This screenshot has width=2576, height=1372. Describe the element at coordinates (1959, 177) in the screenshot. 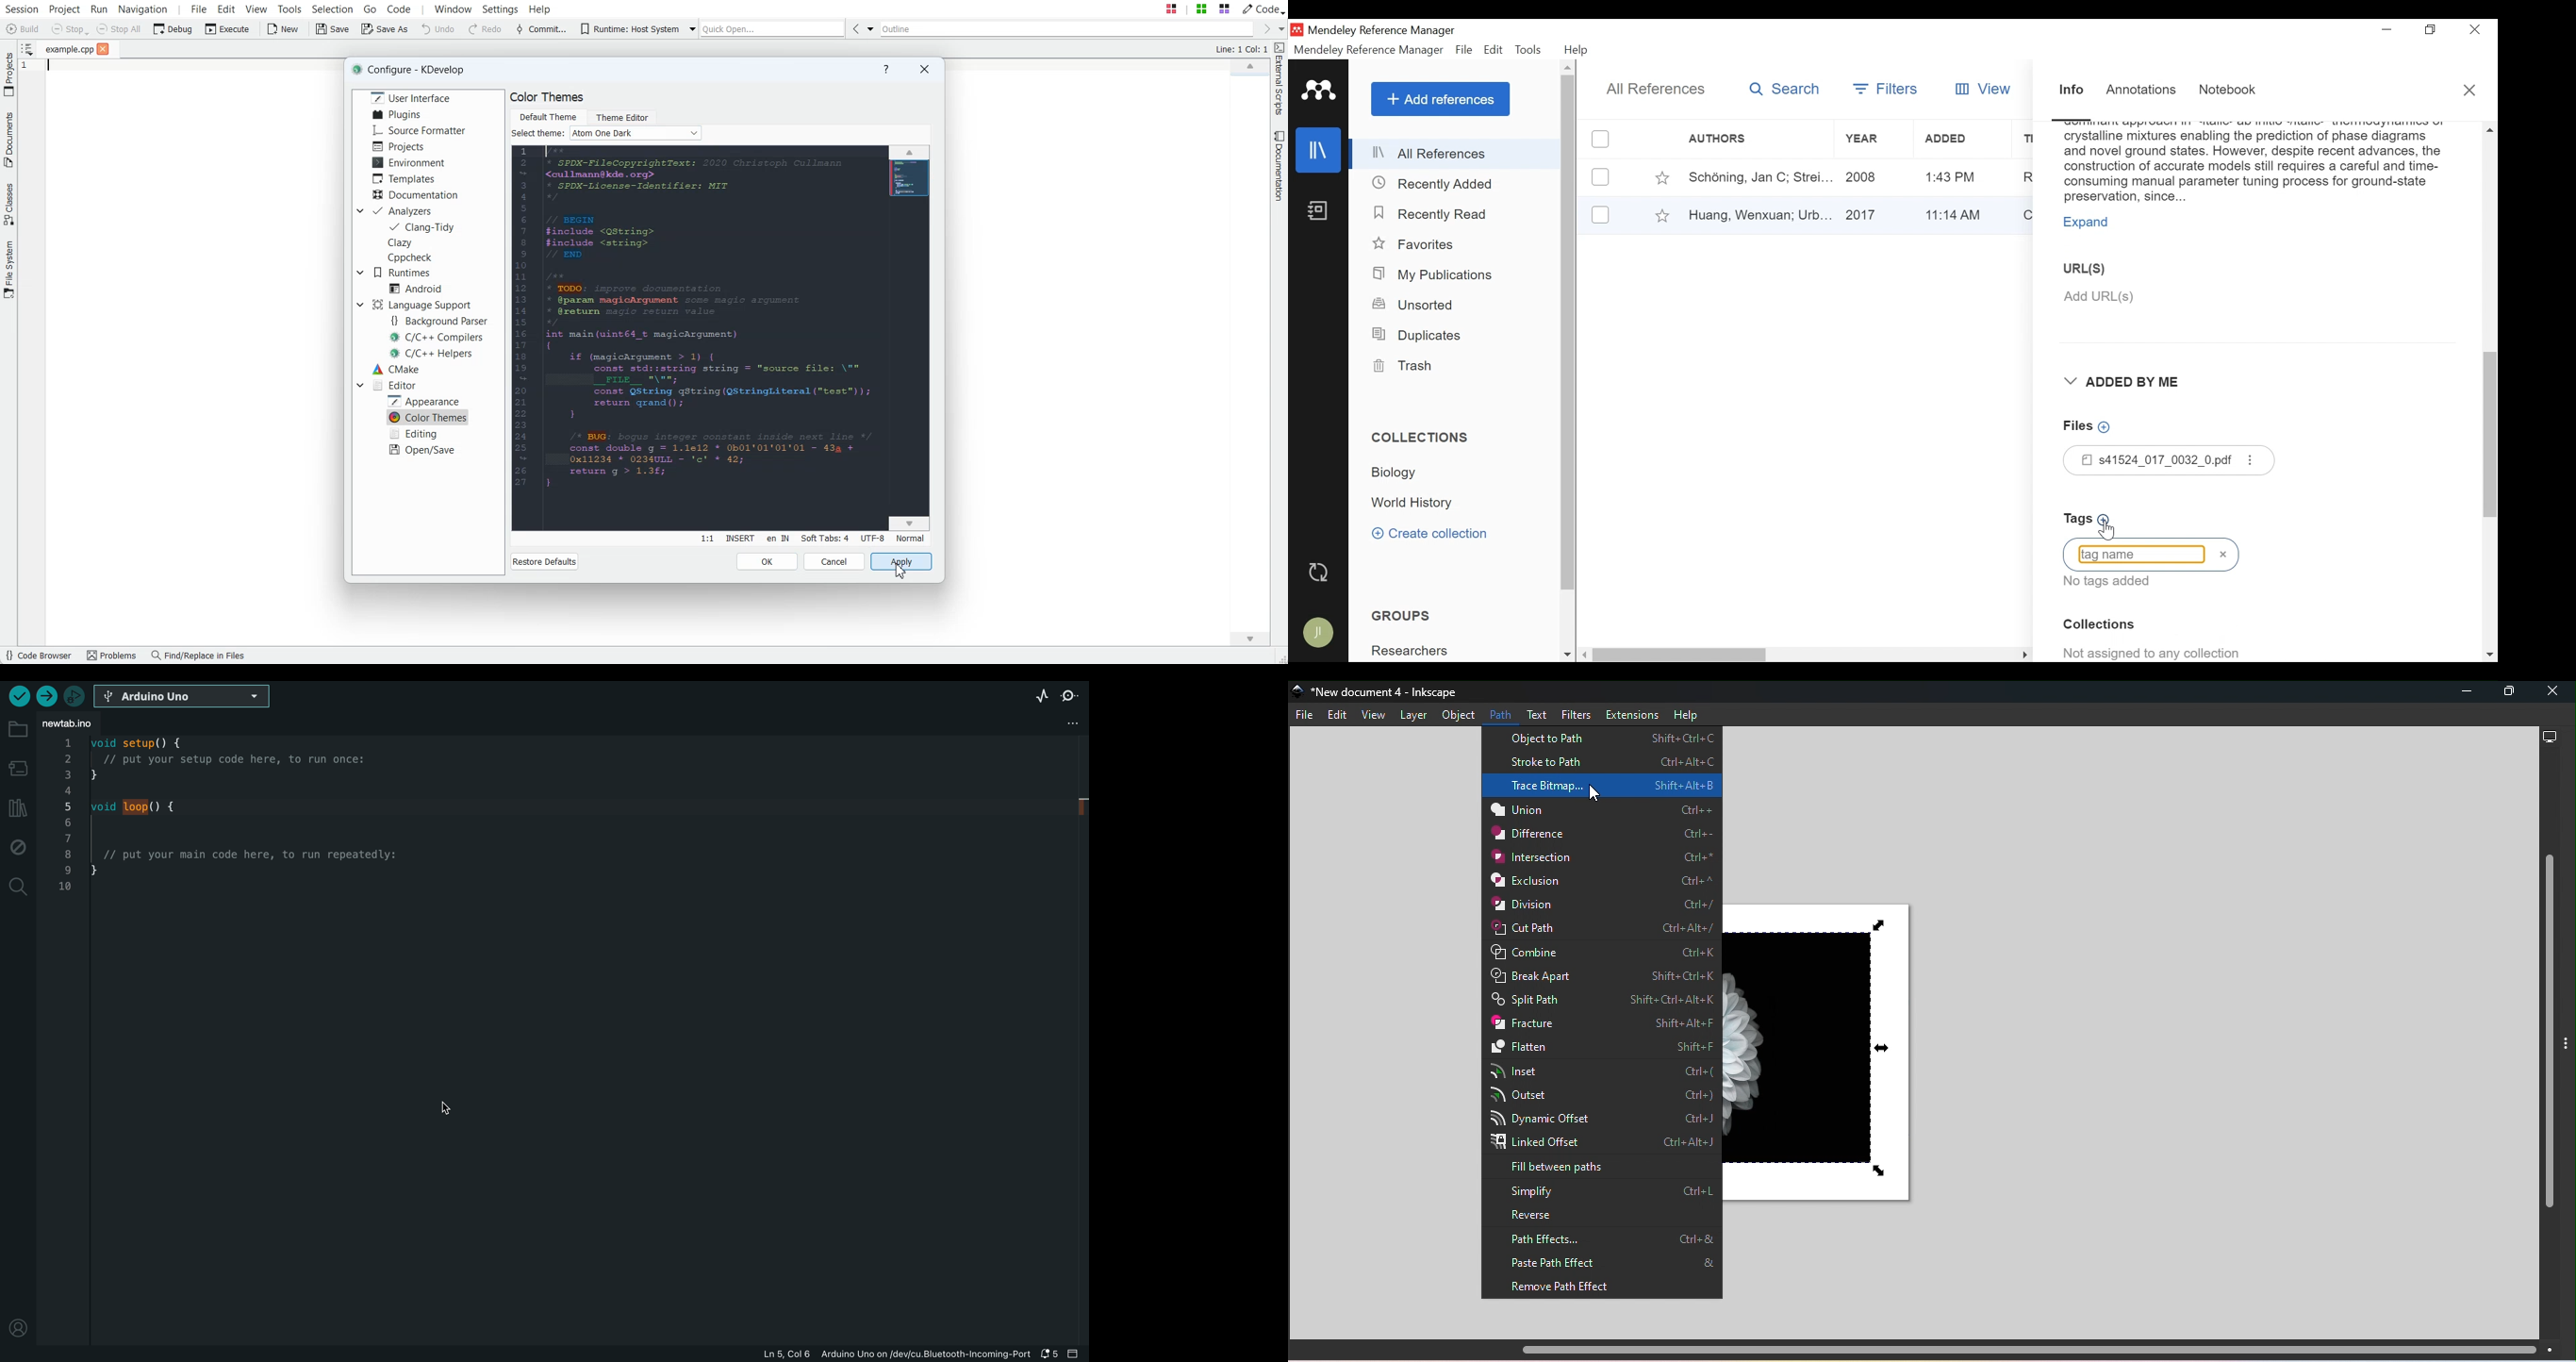

I see `Added` at that location.